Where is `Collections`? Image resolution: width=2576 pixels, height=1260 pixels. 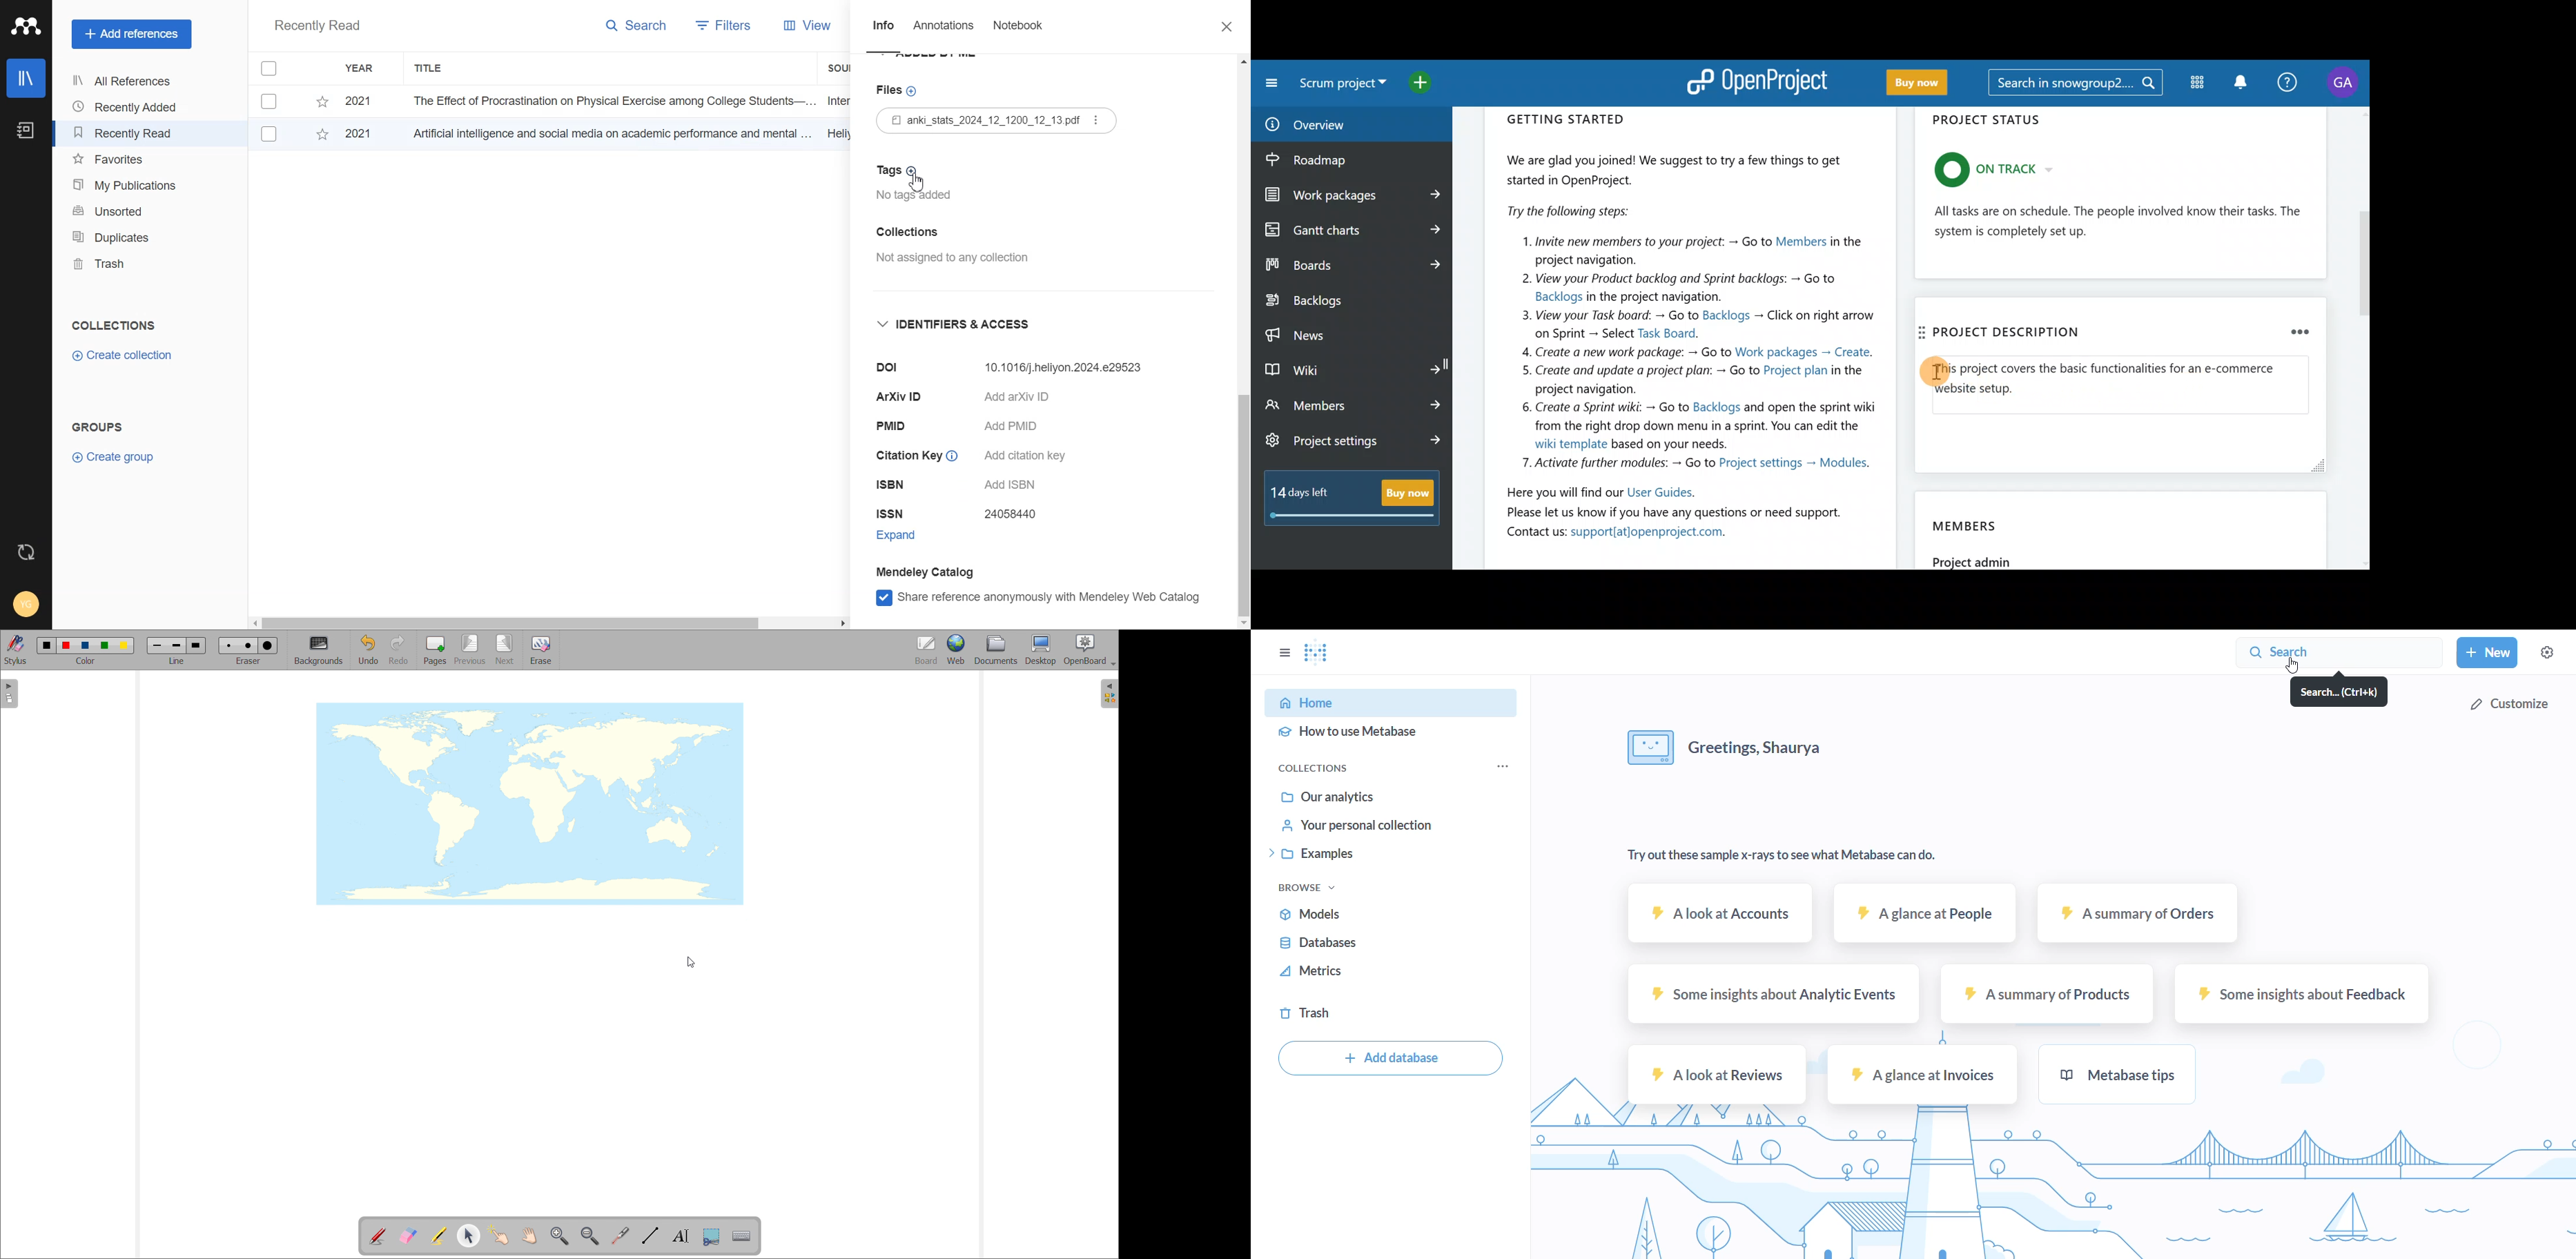
Collections is located at coordinates (113, 325).